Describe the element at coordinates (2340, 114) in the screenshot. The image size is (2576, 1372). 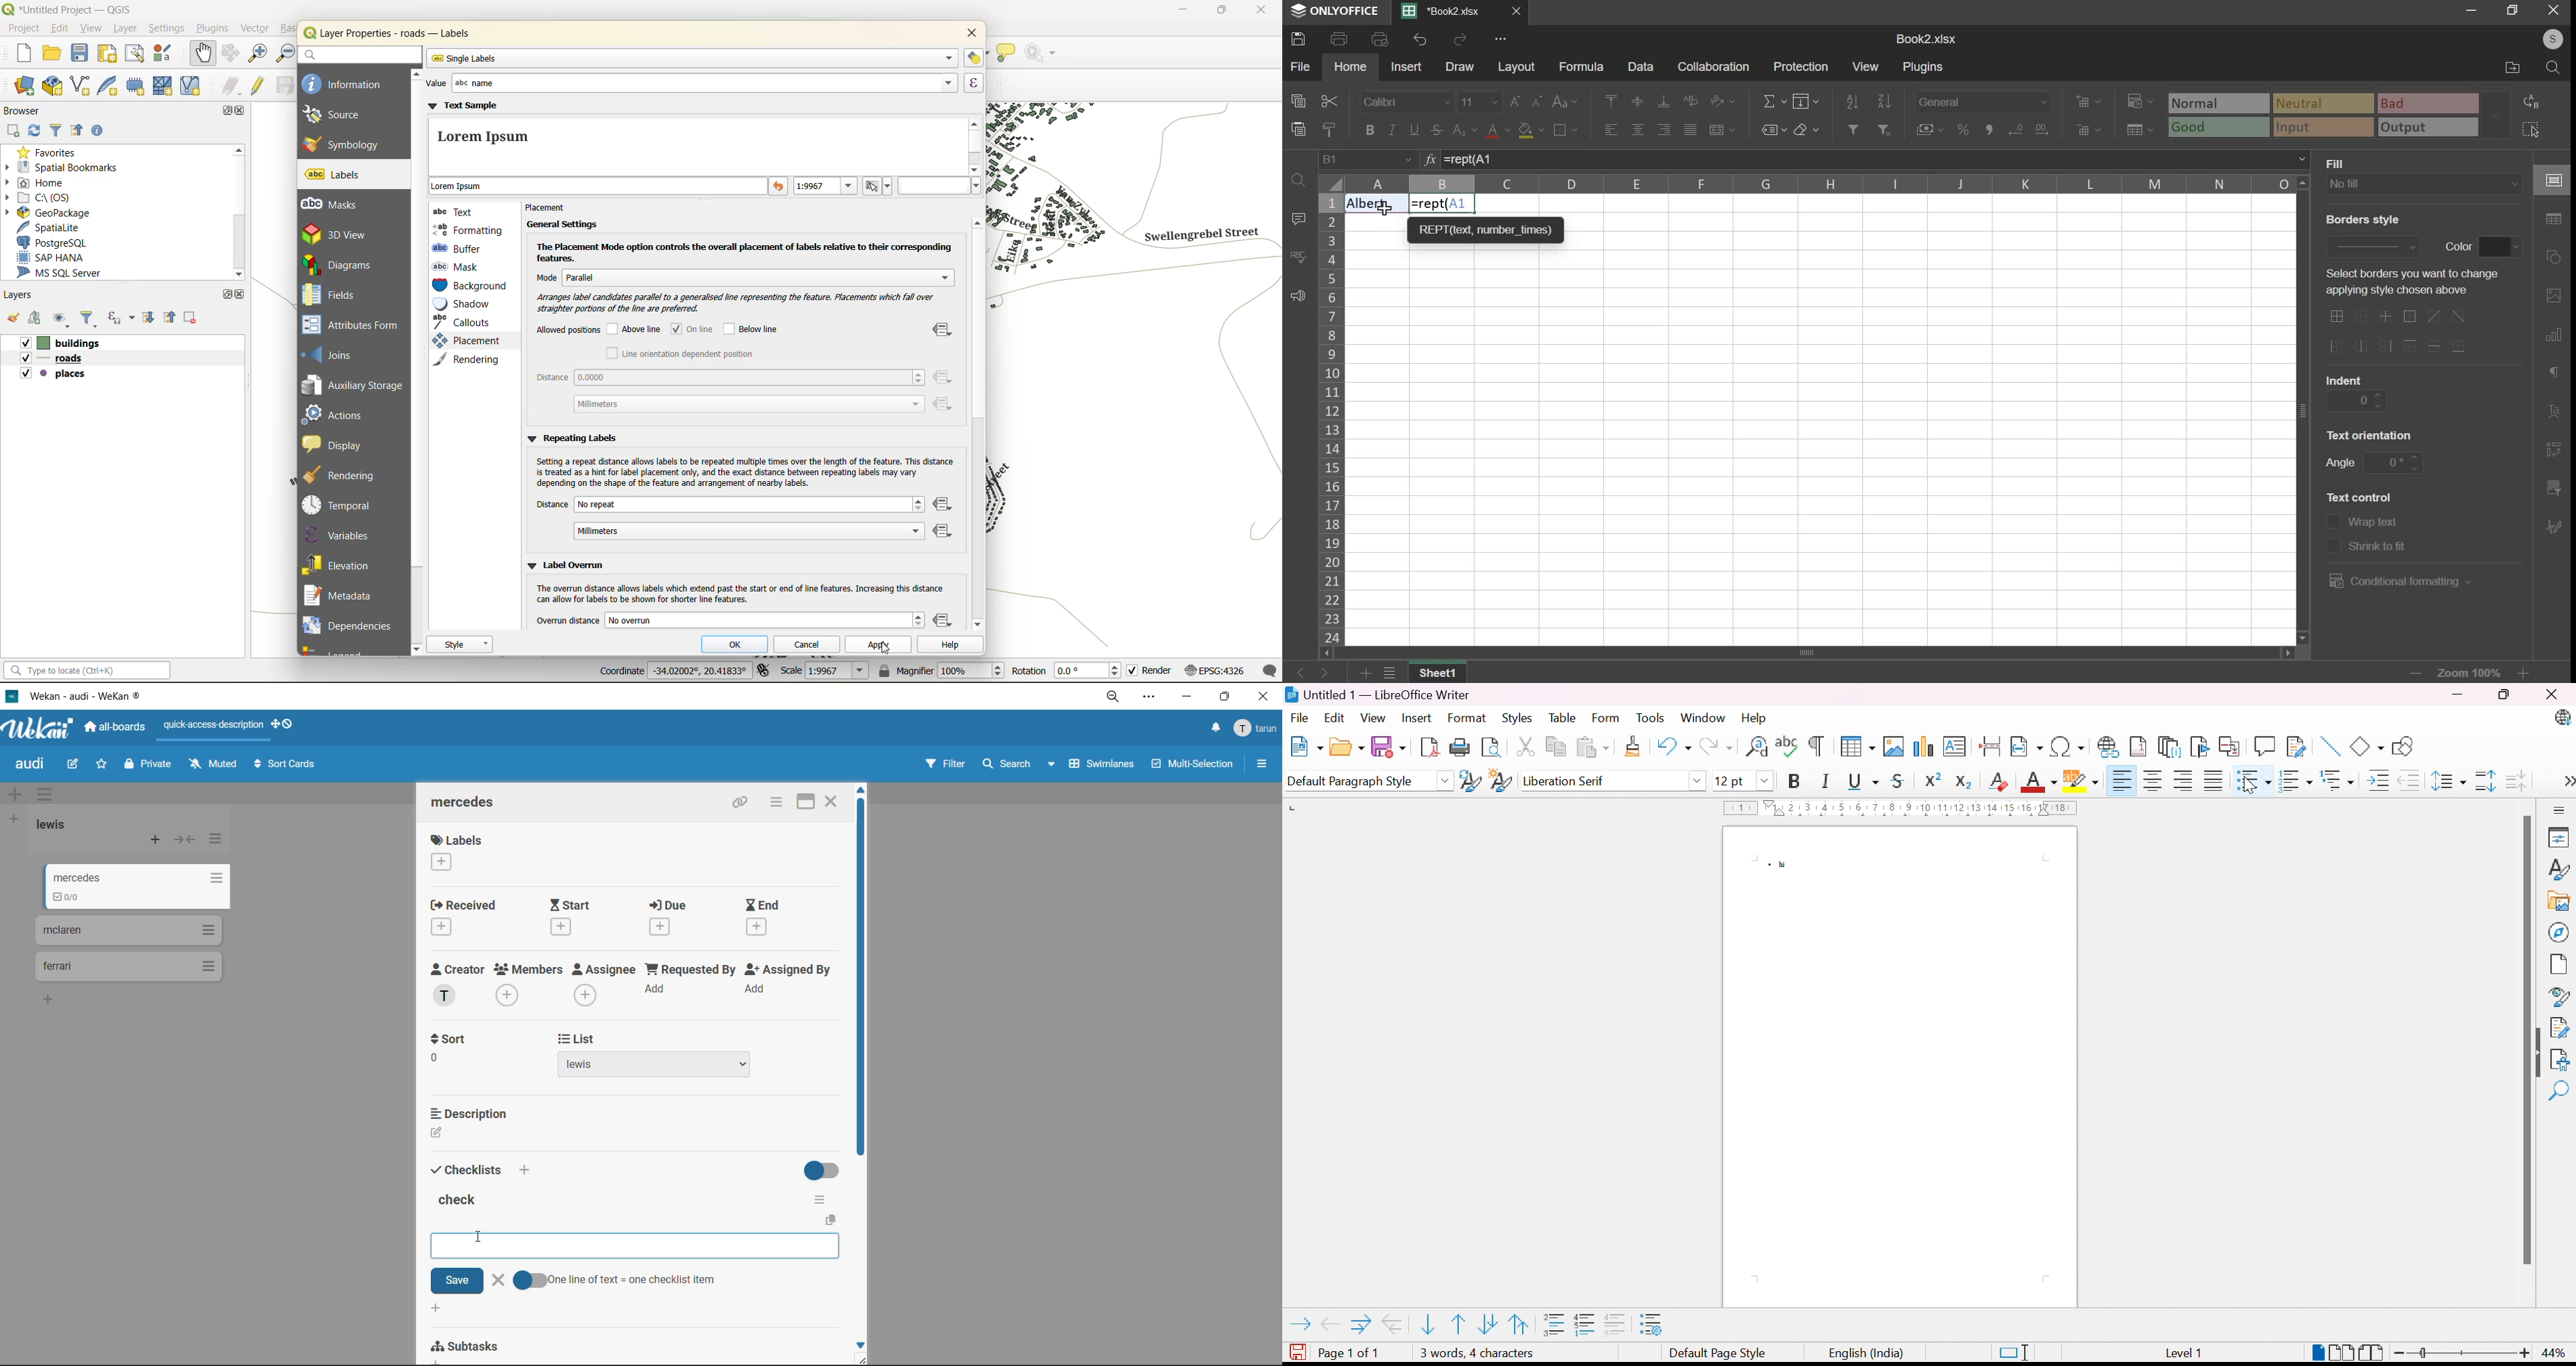
I see `type` at that location.